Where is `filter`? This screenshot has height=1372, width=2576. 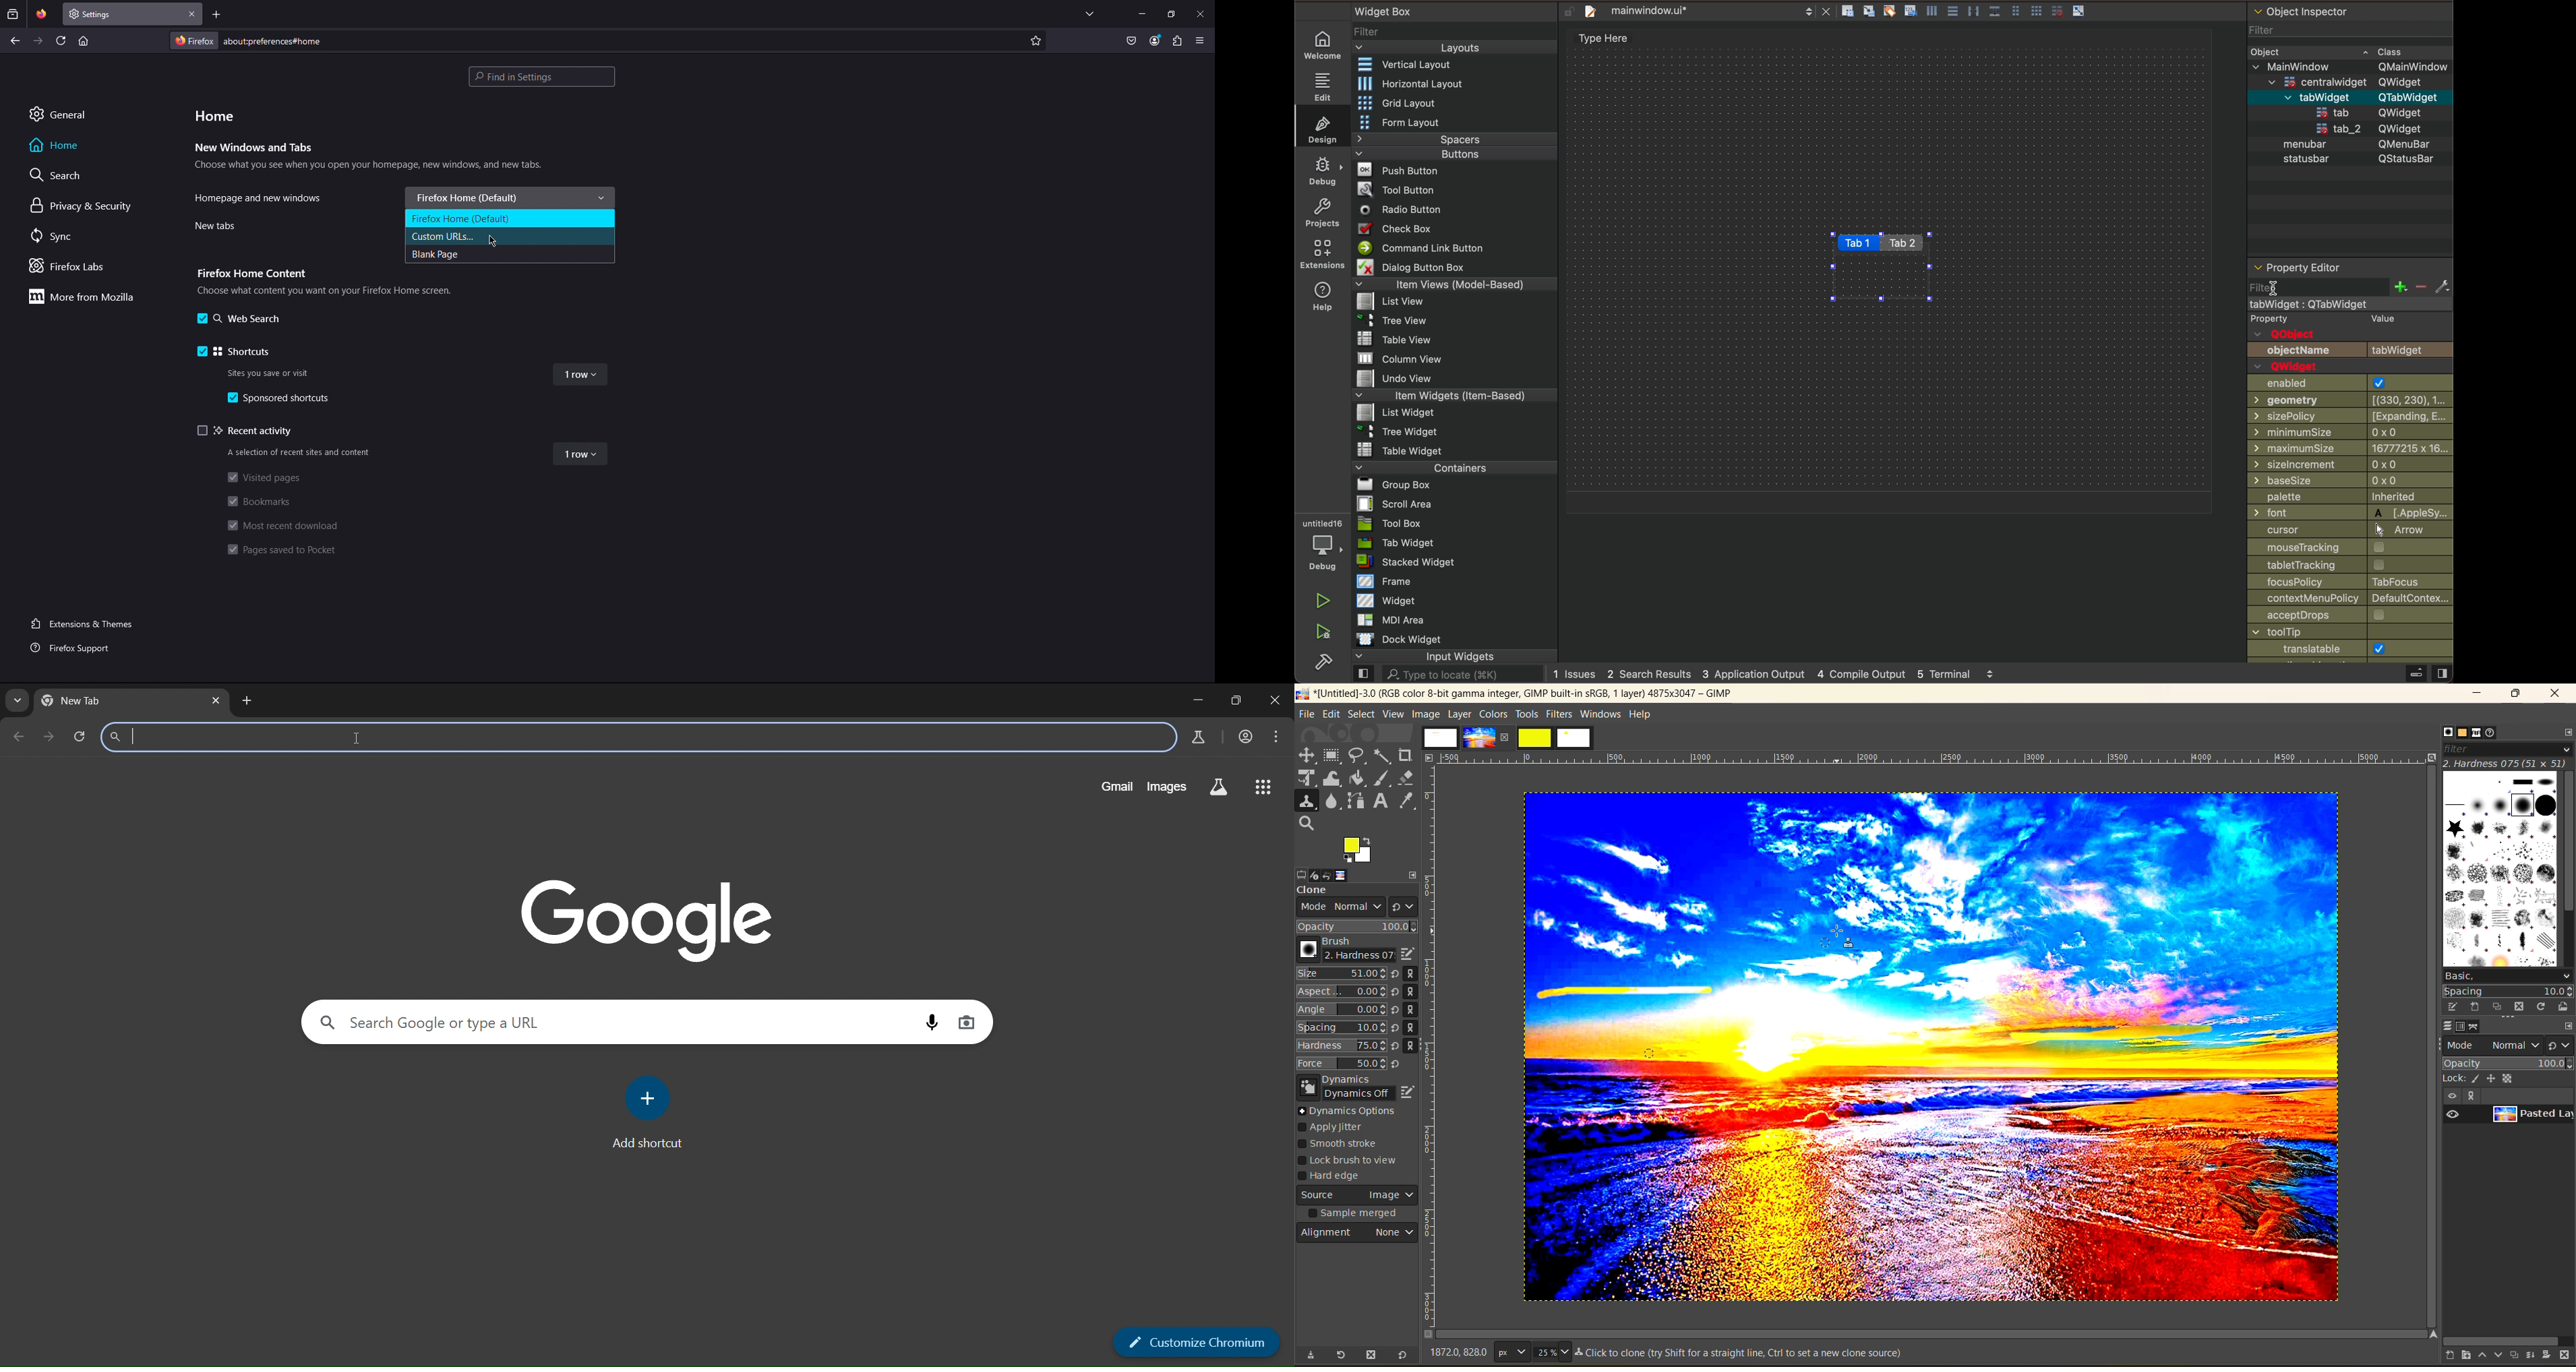 filter is located at coordinates (2506, 748).